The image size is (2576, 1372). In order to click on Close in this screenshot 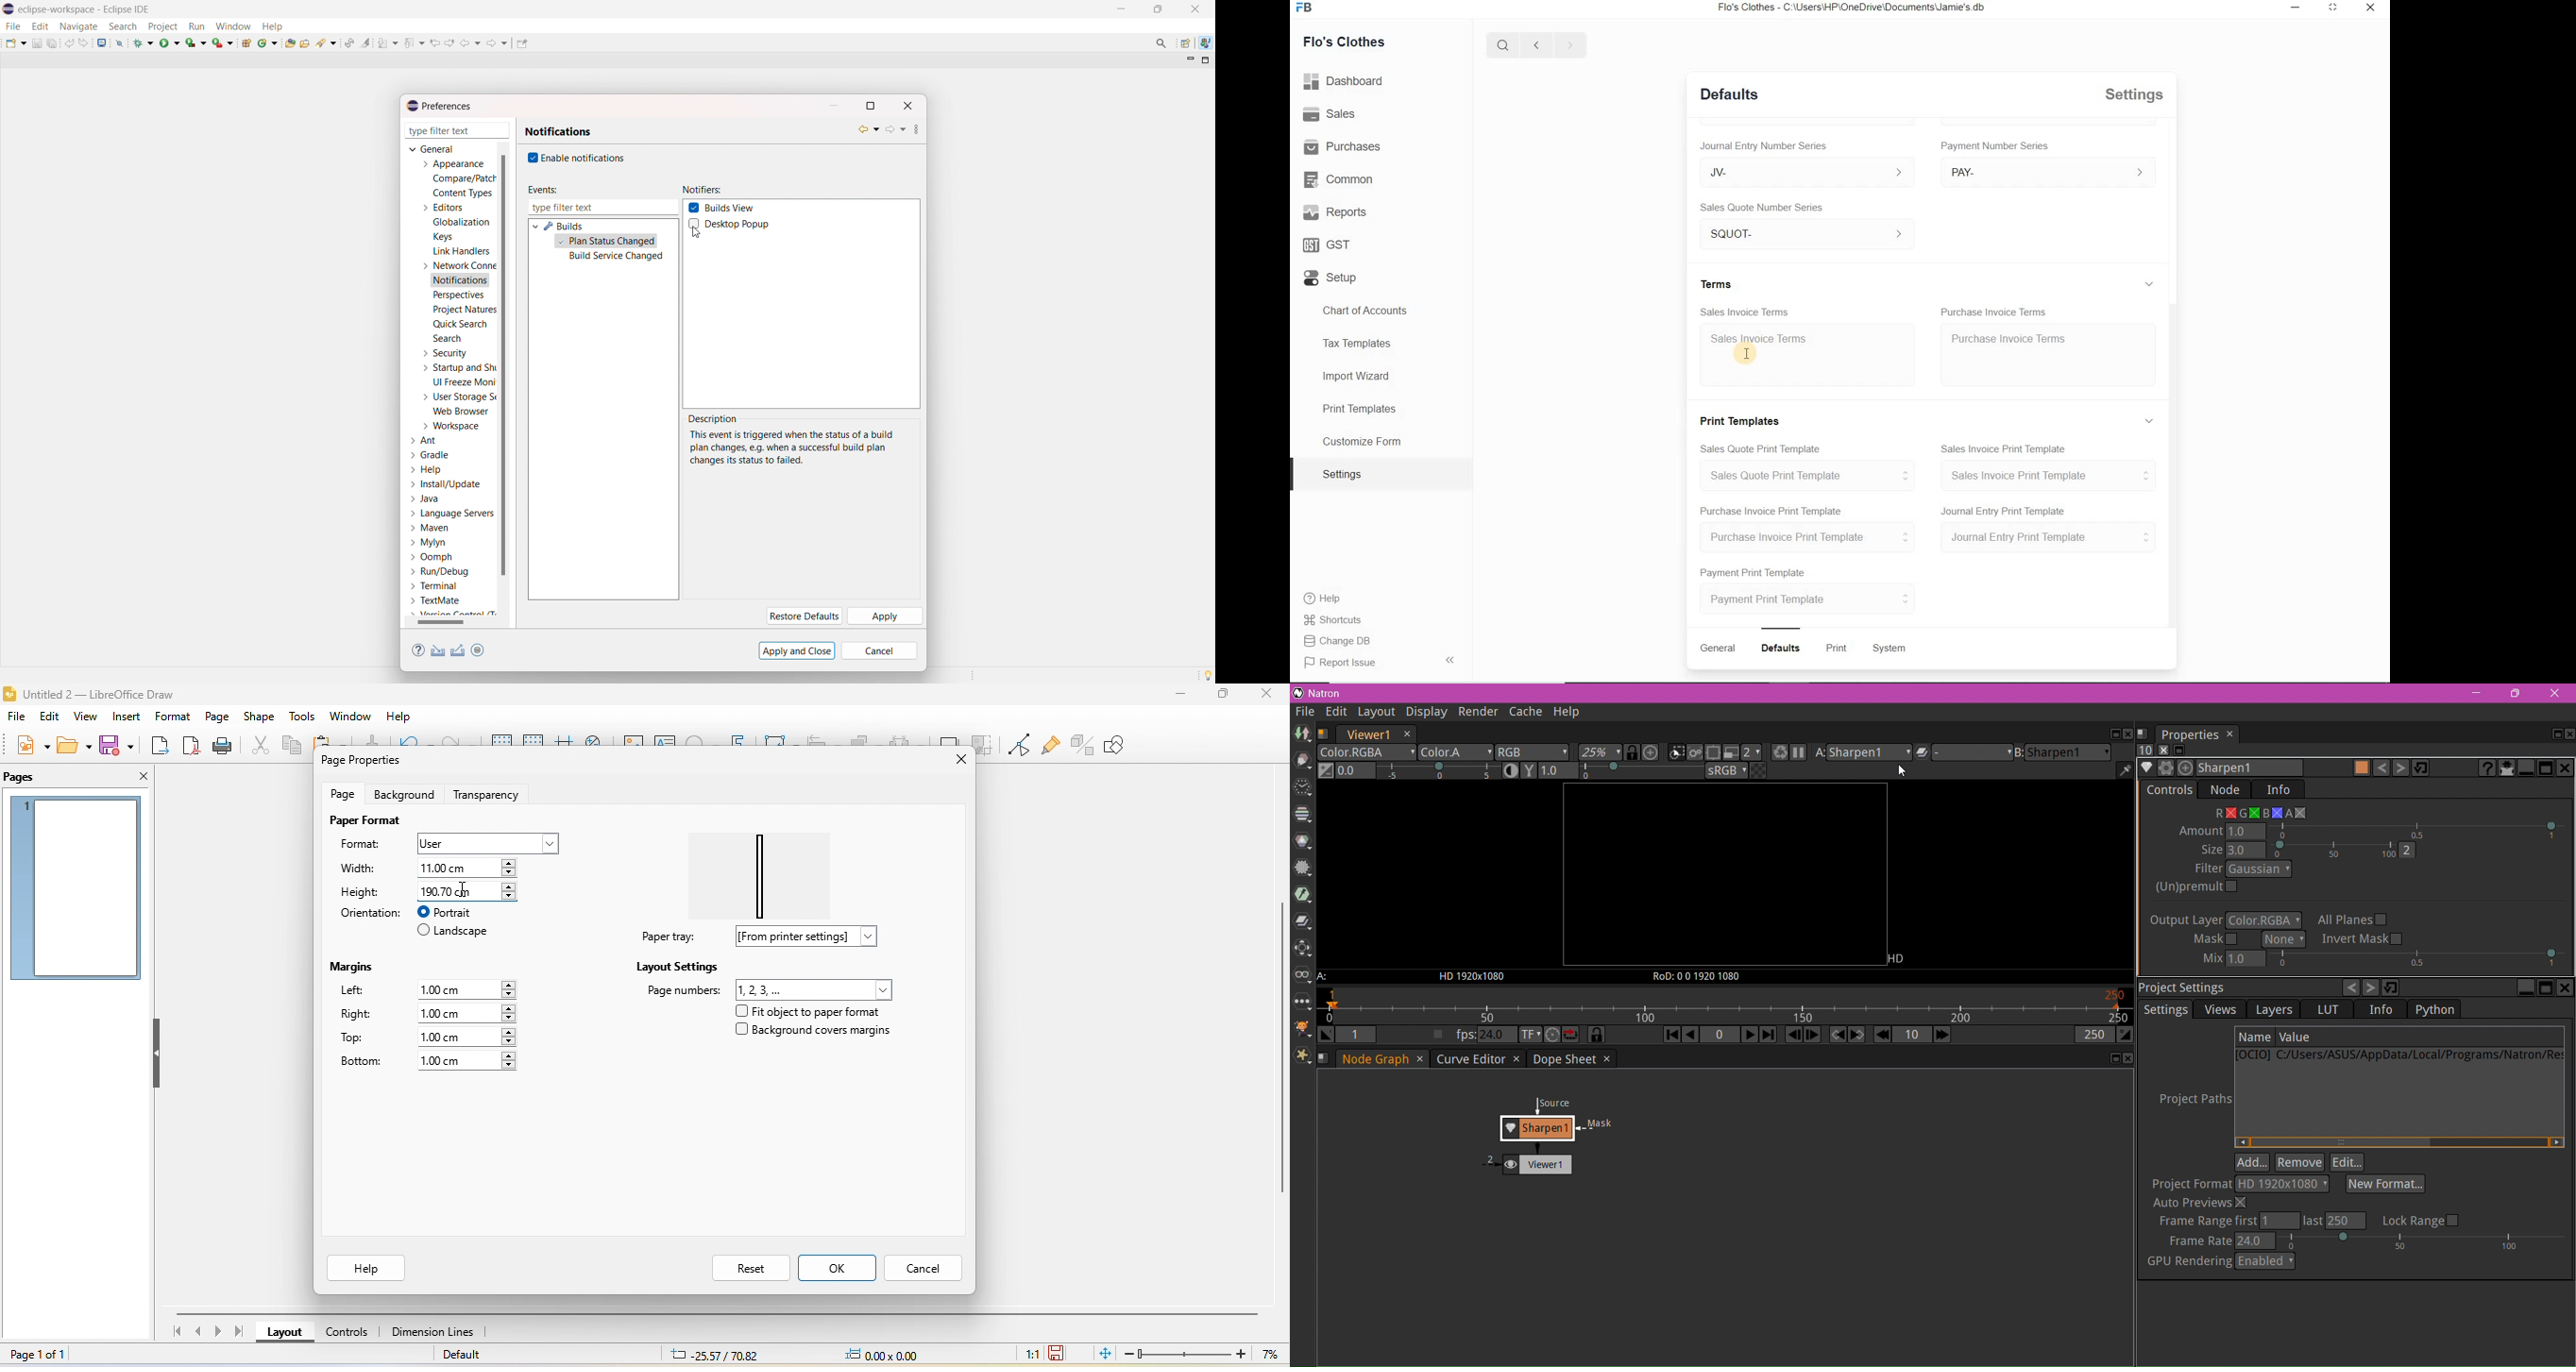, I will do `click(2368, 9)`.